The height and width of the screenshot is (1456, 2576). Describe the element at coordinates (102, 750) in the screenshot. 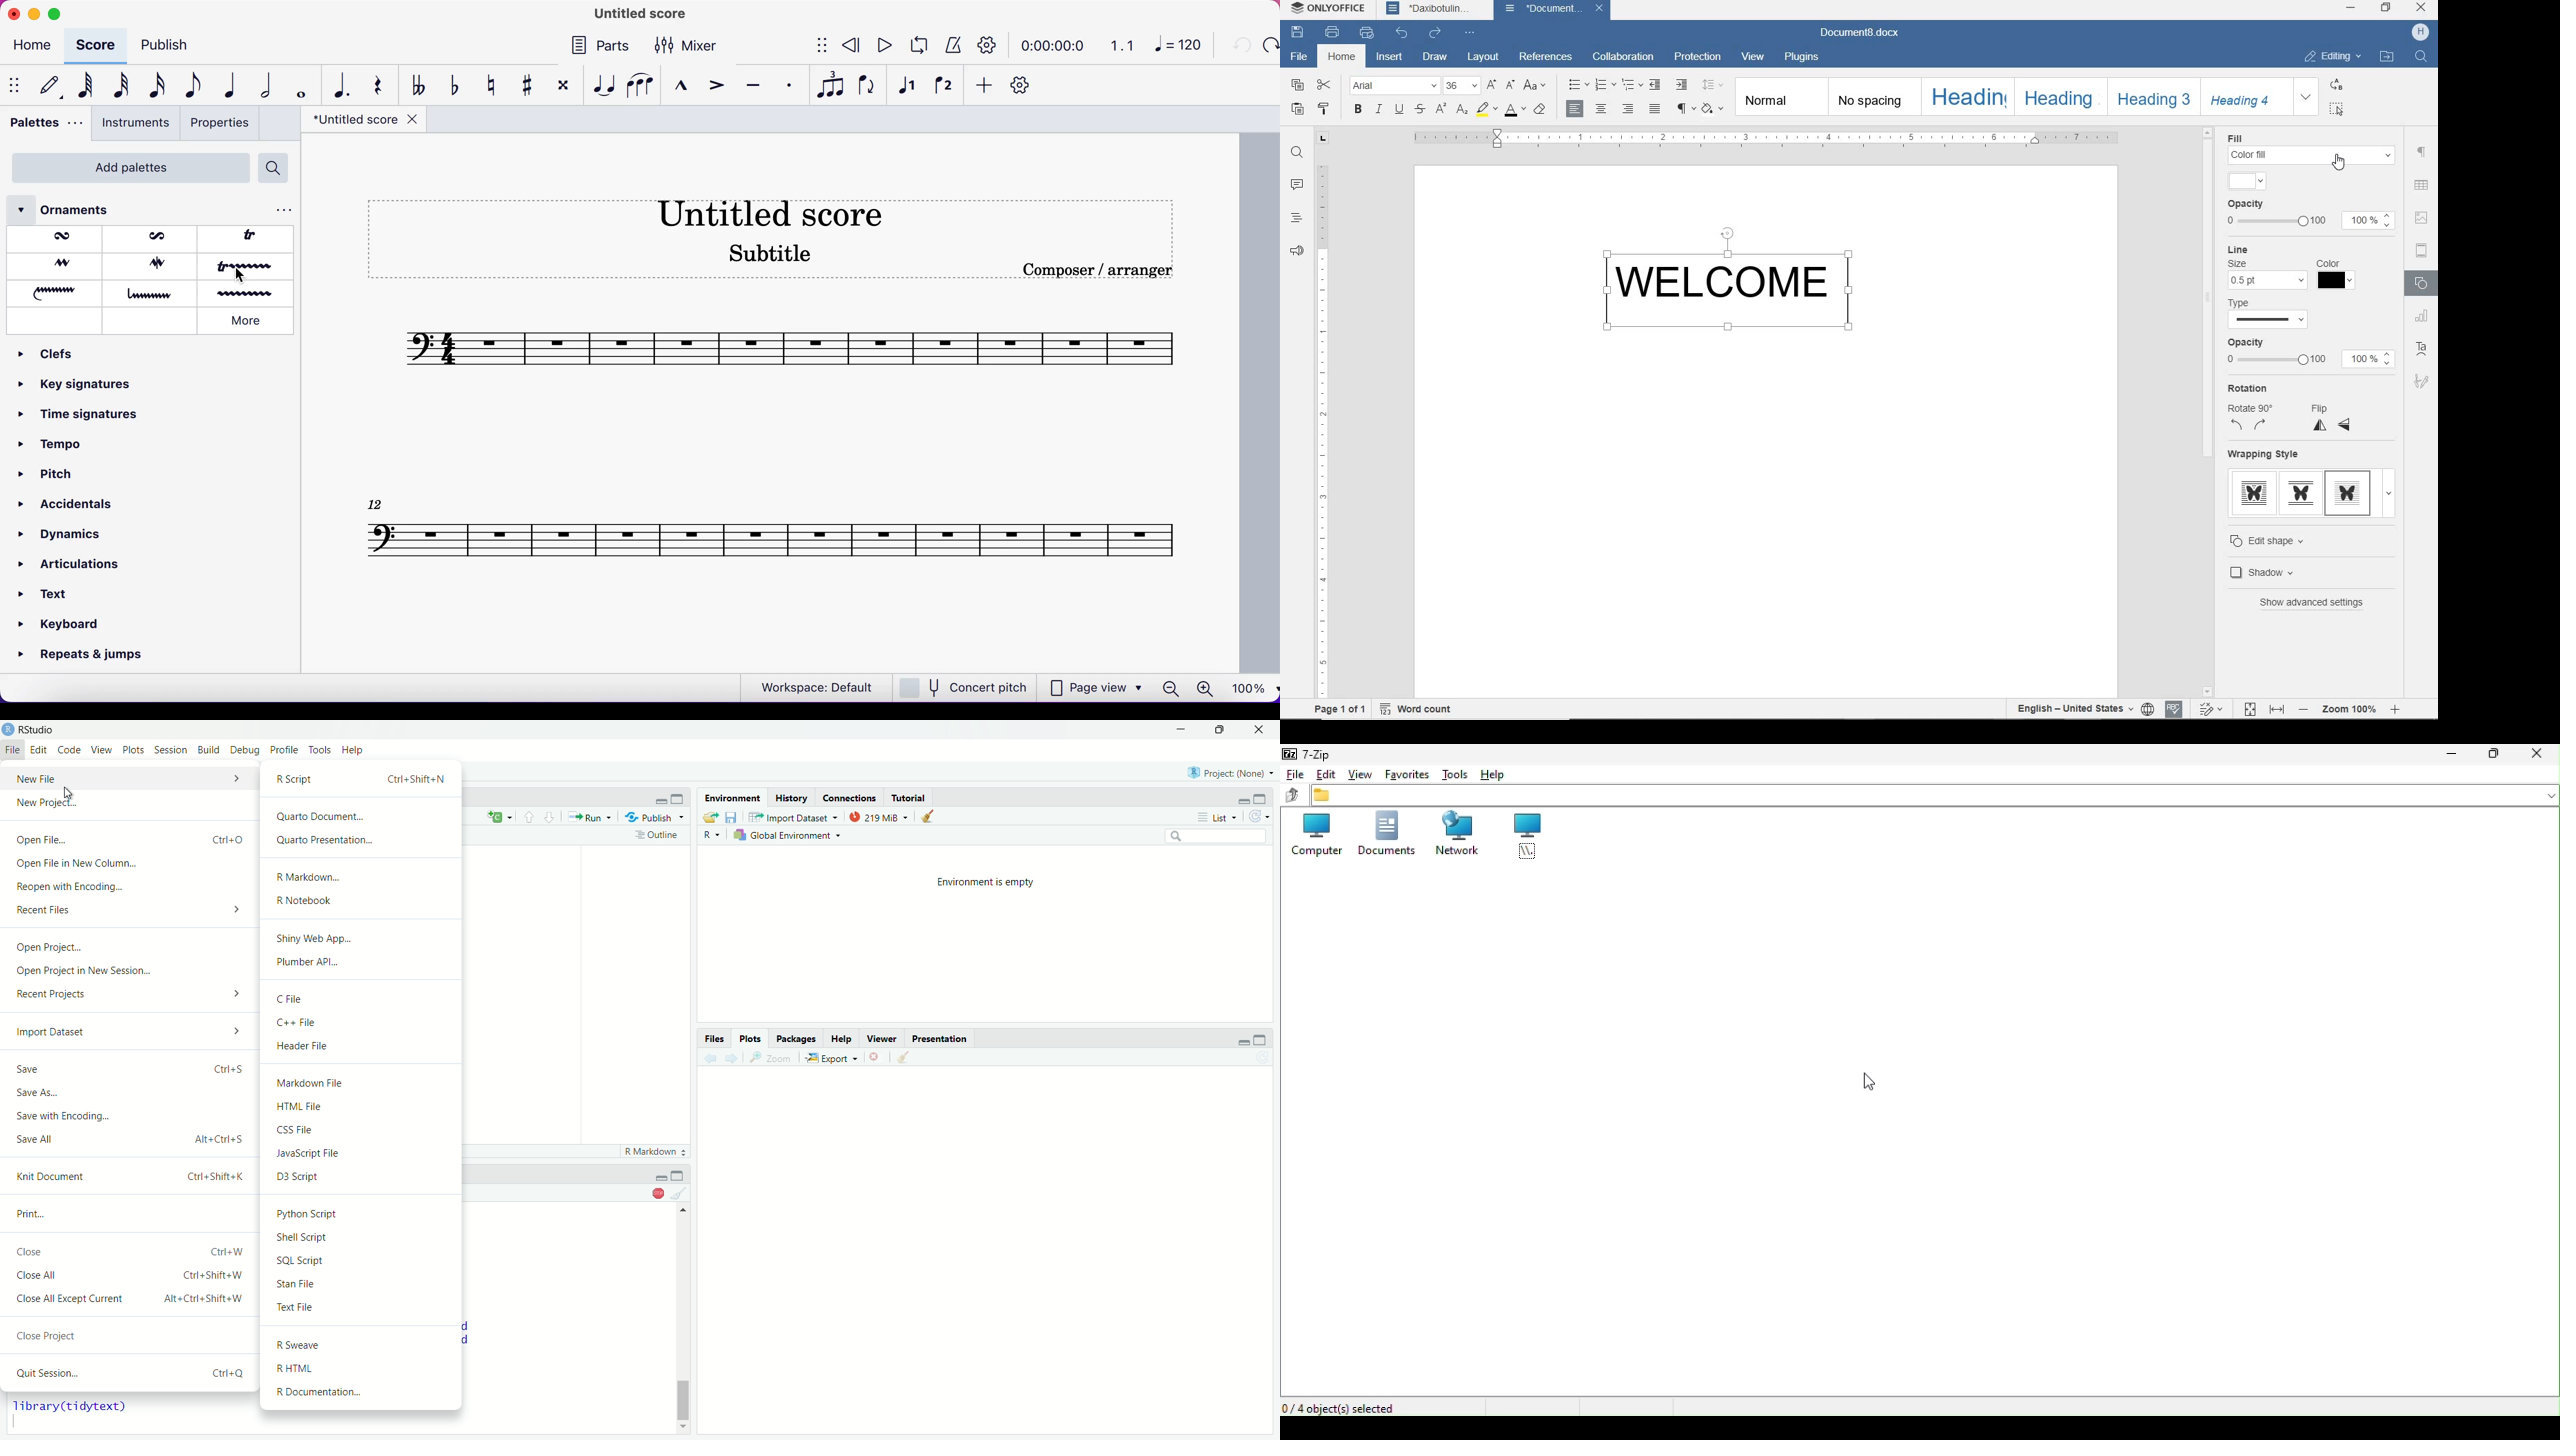

I see `View` at that location.